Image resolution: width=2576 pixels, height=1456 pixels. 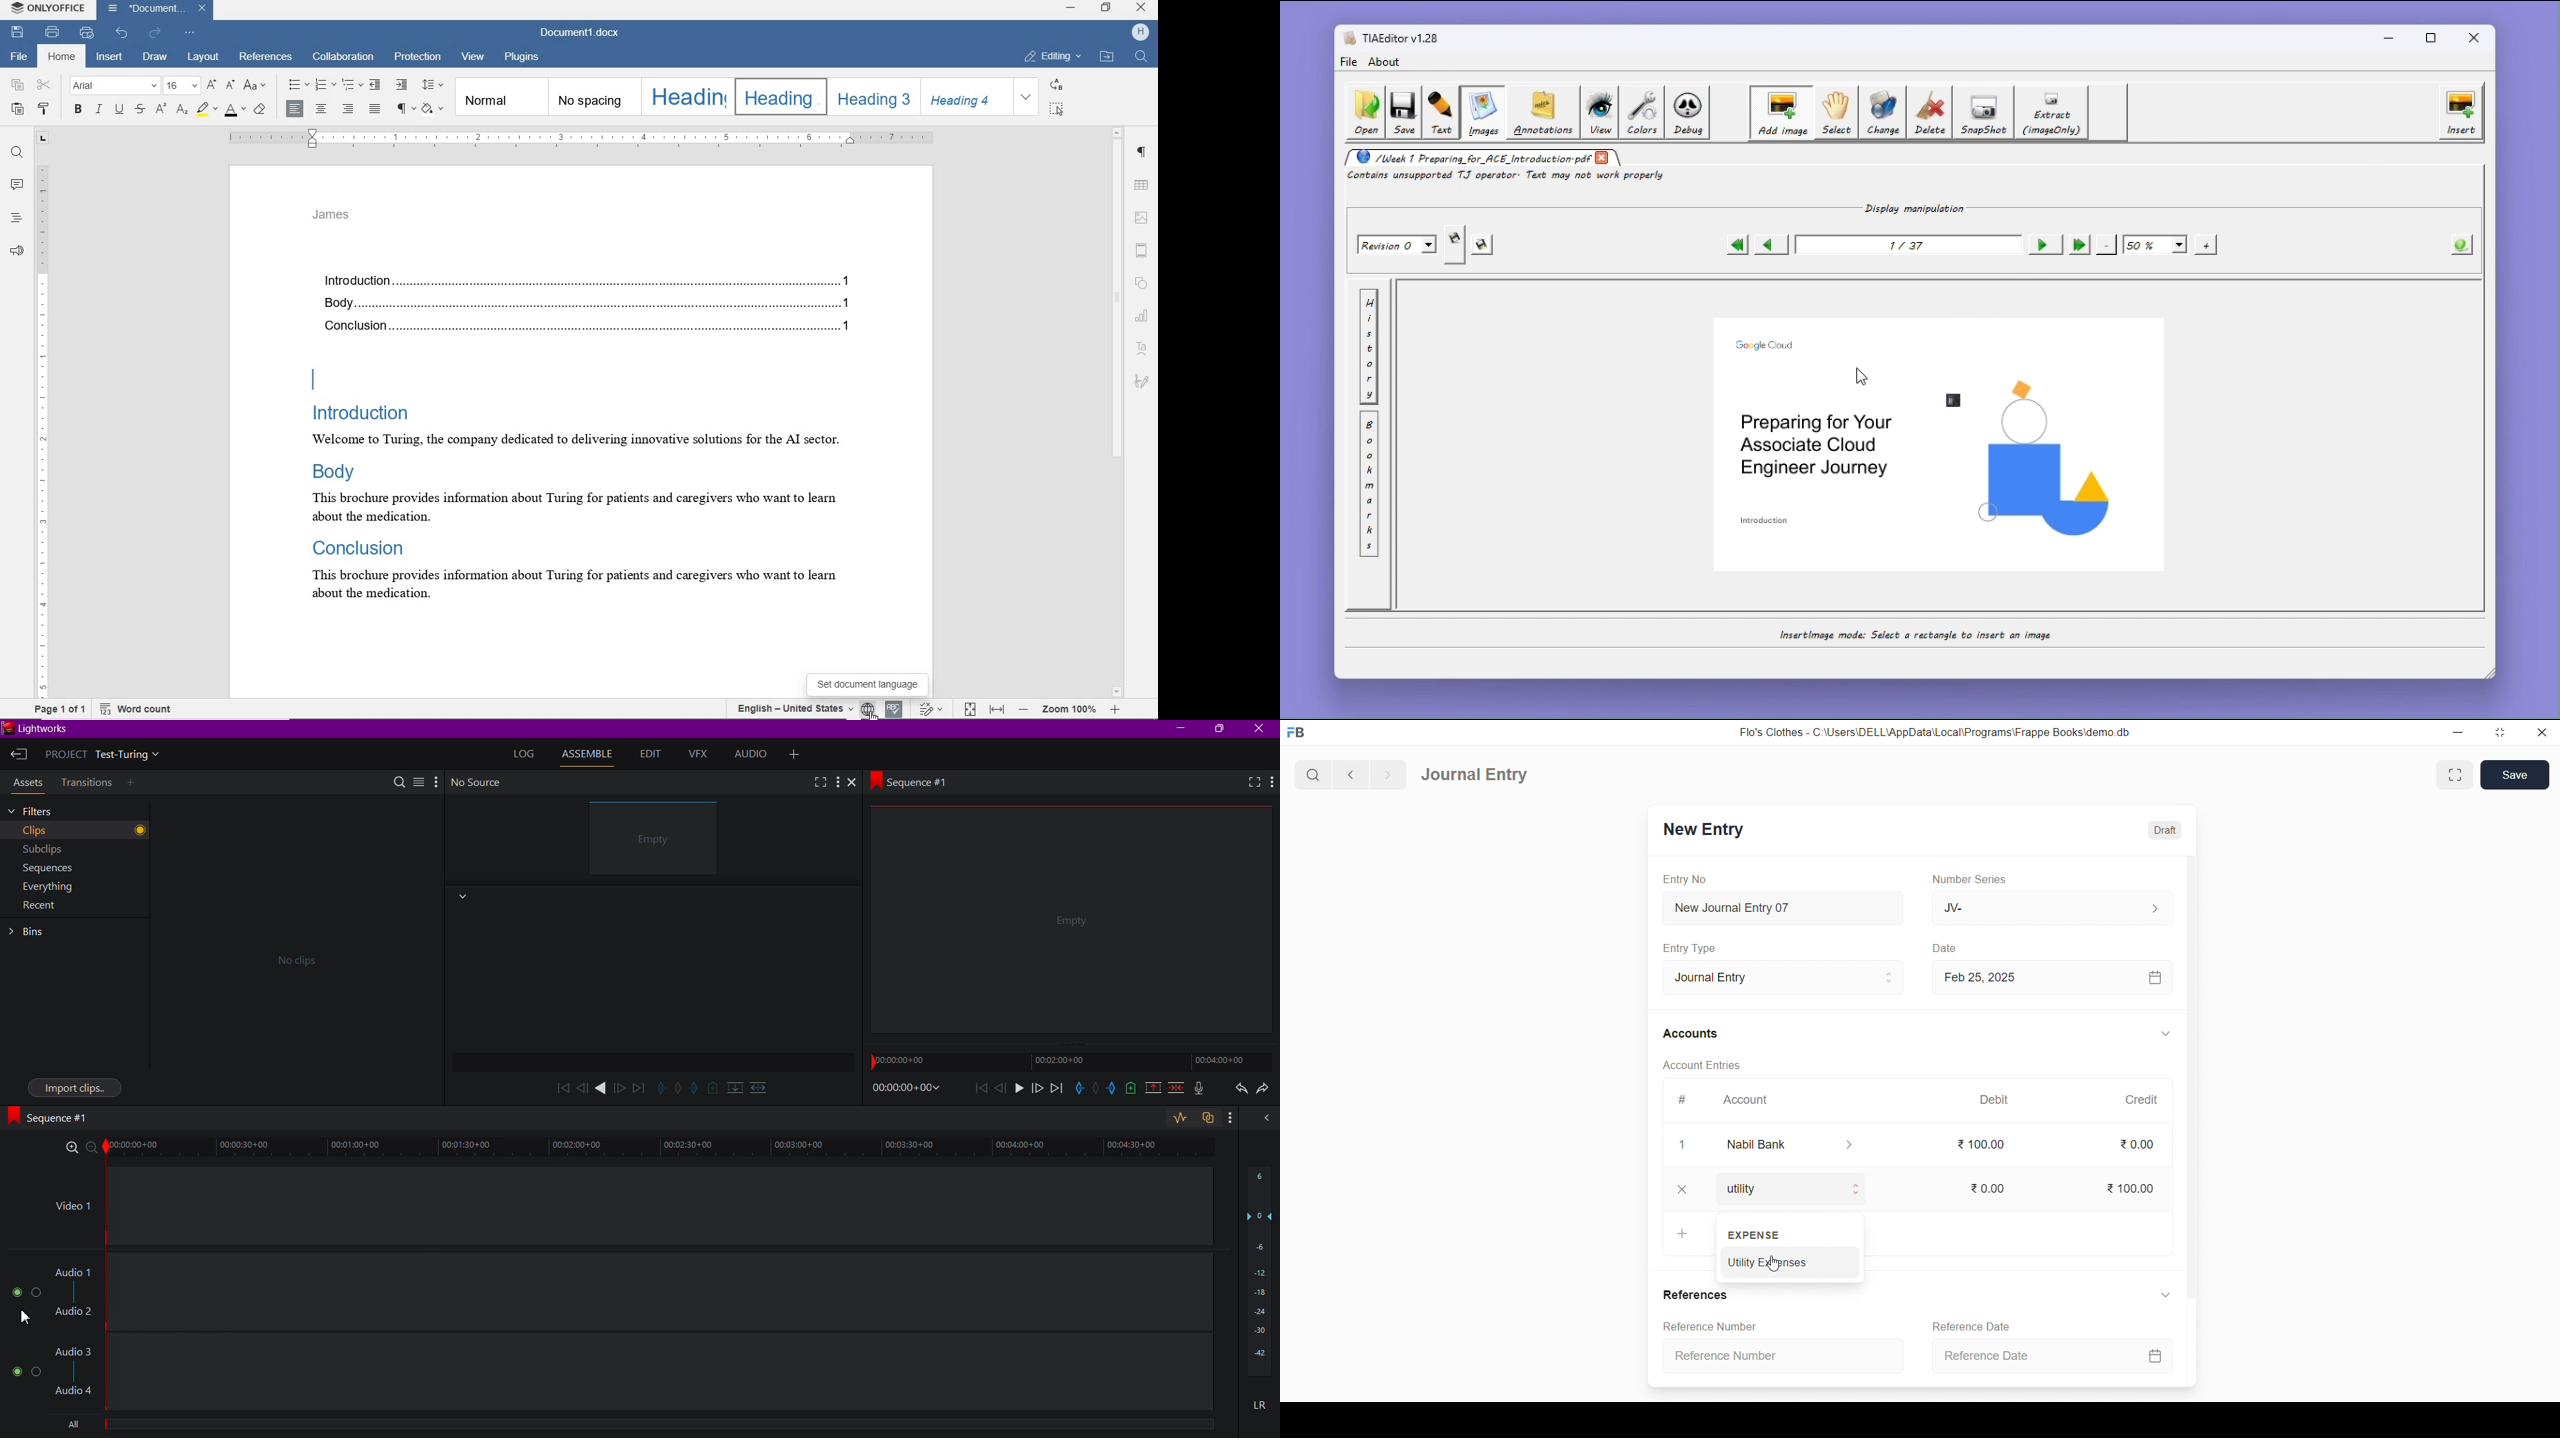 What do you see at coordinates (1238, 1091) in the screenshot?
I see `Undo` at bounding box center [1238, 1091].